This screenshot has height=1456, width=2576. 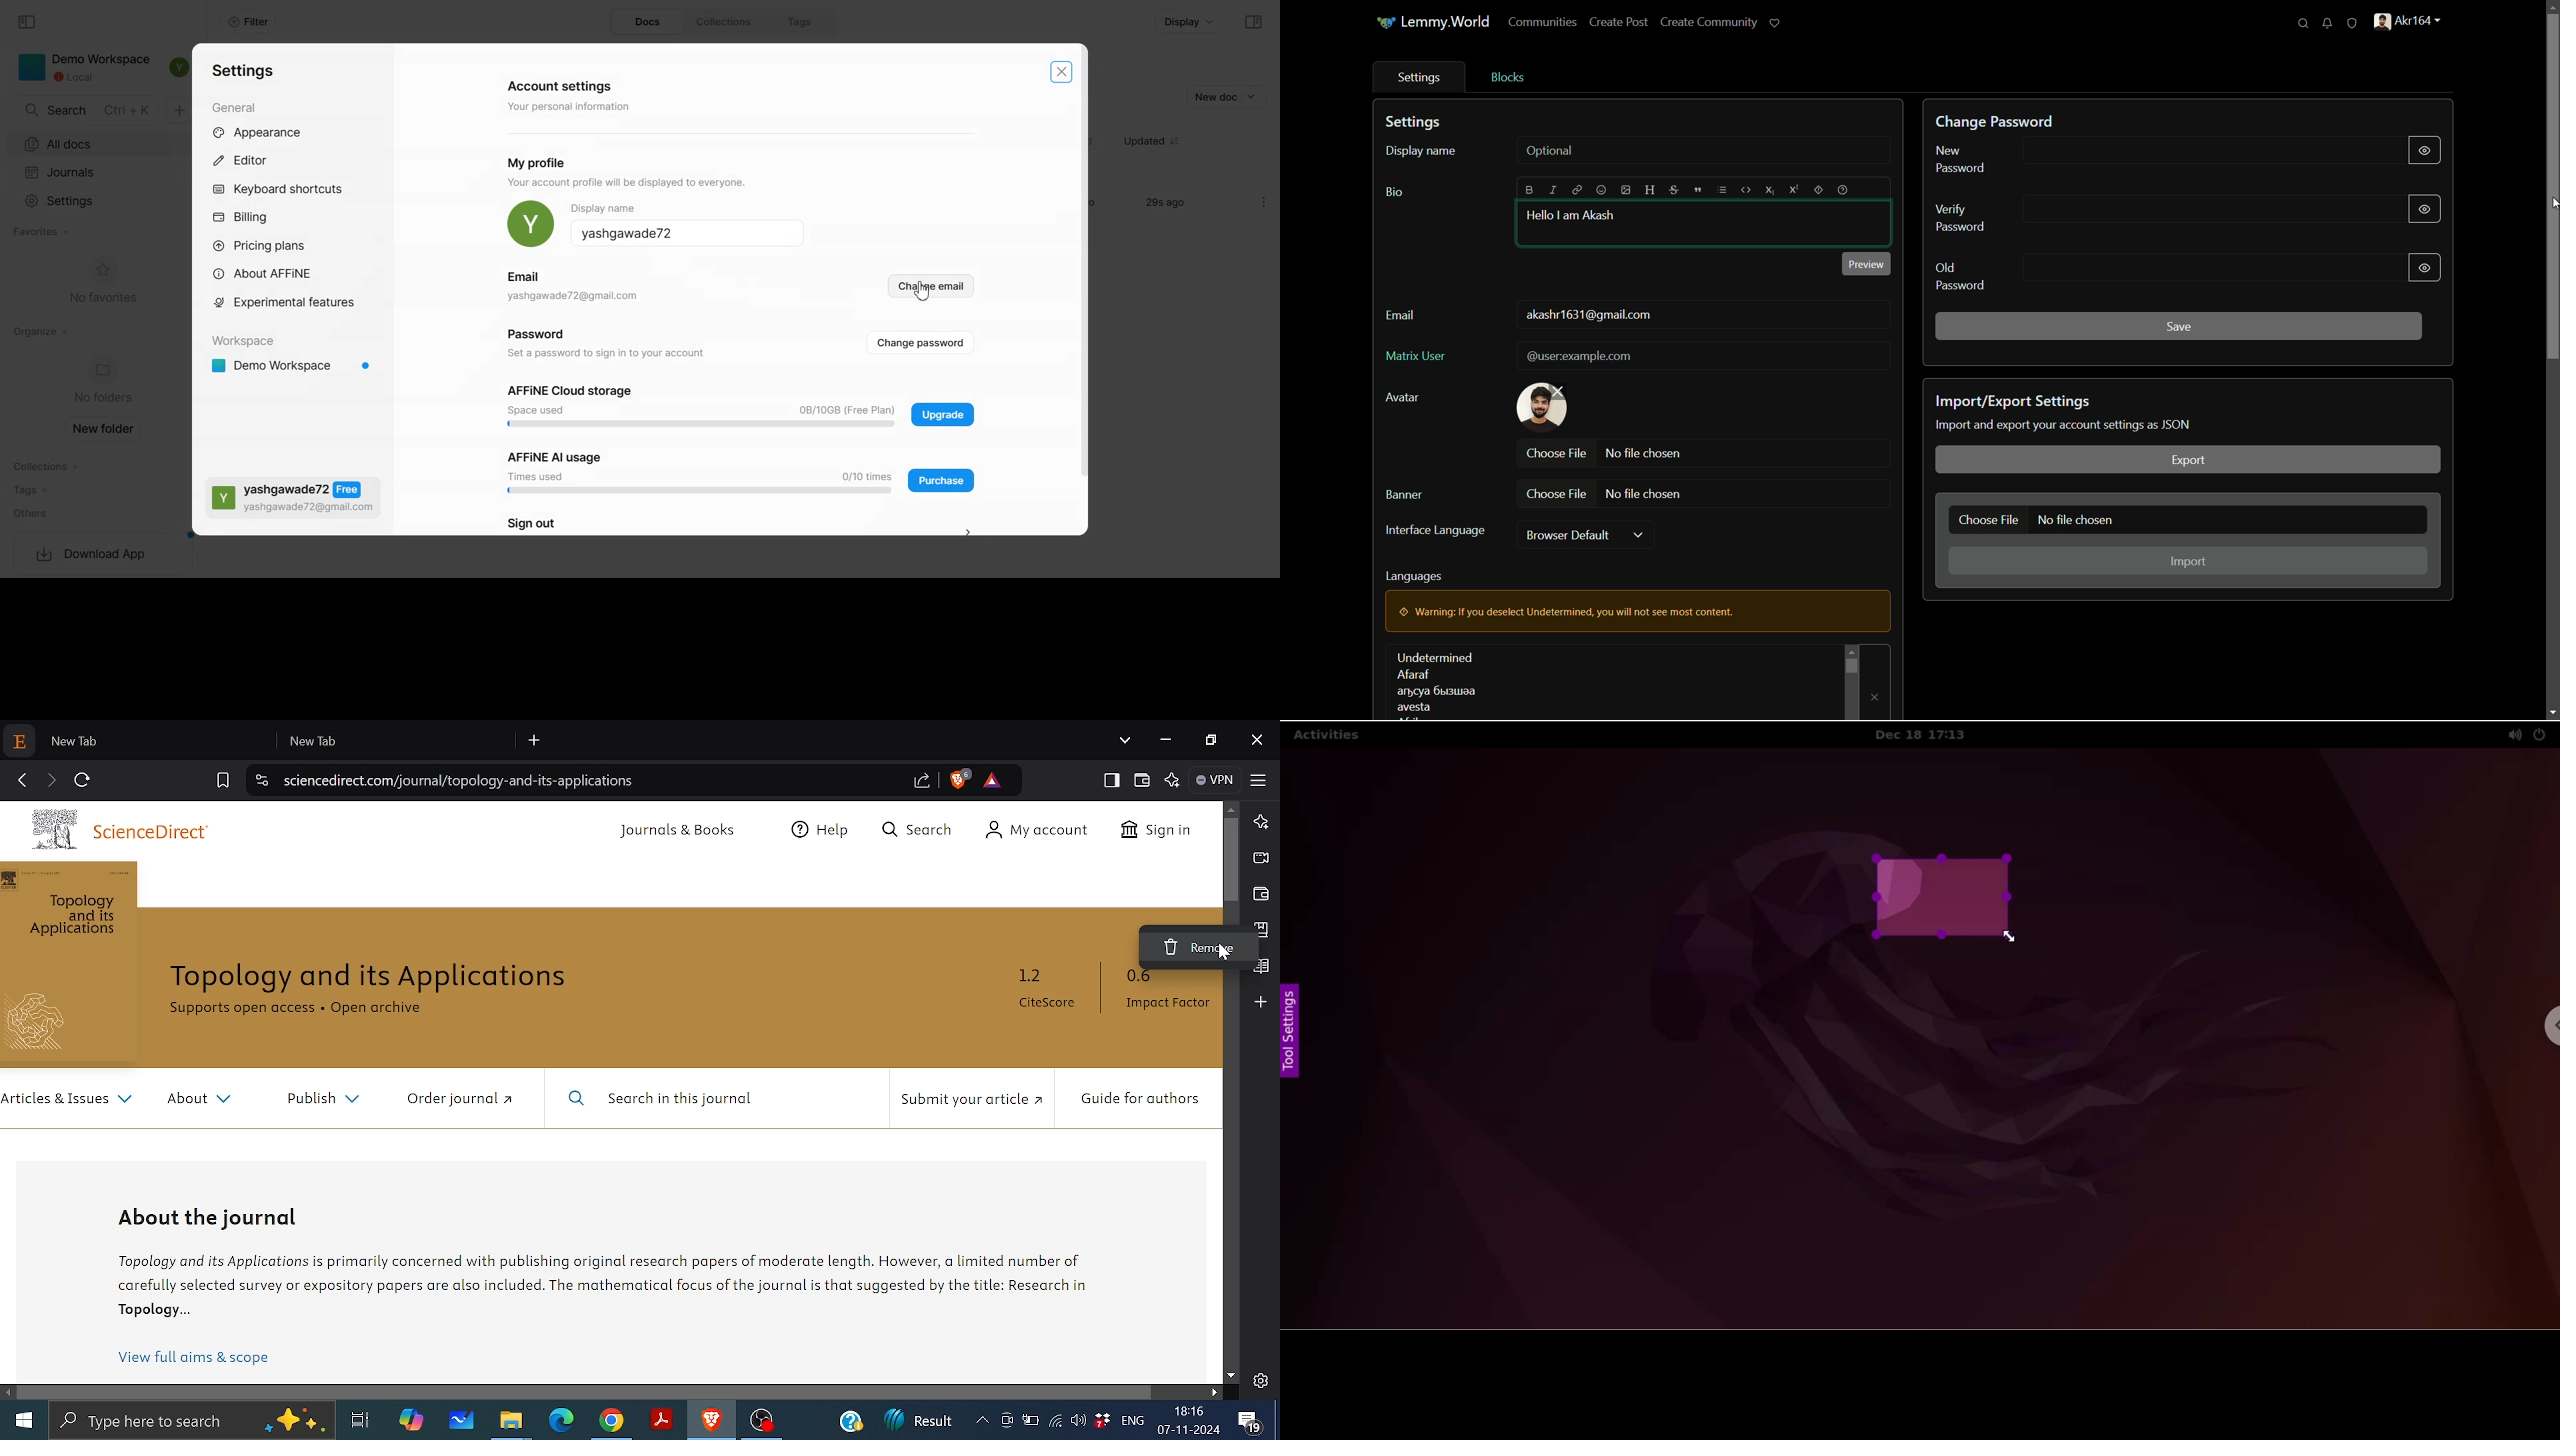 What do you see at coordinates (1109, 780) in the screenshot?
I see `Show sidebar` at bounding box center [1109, 780].